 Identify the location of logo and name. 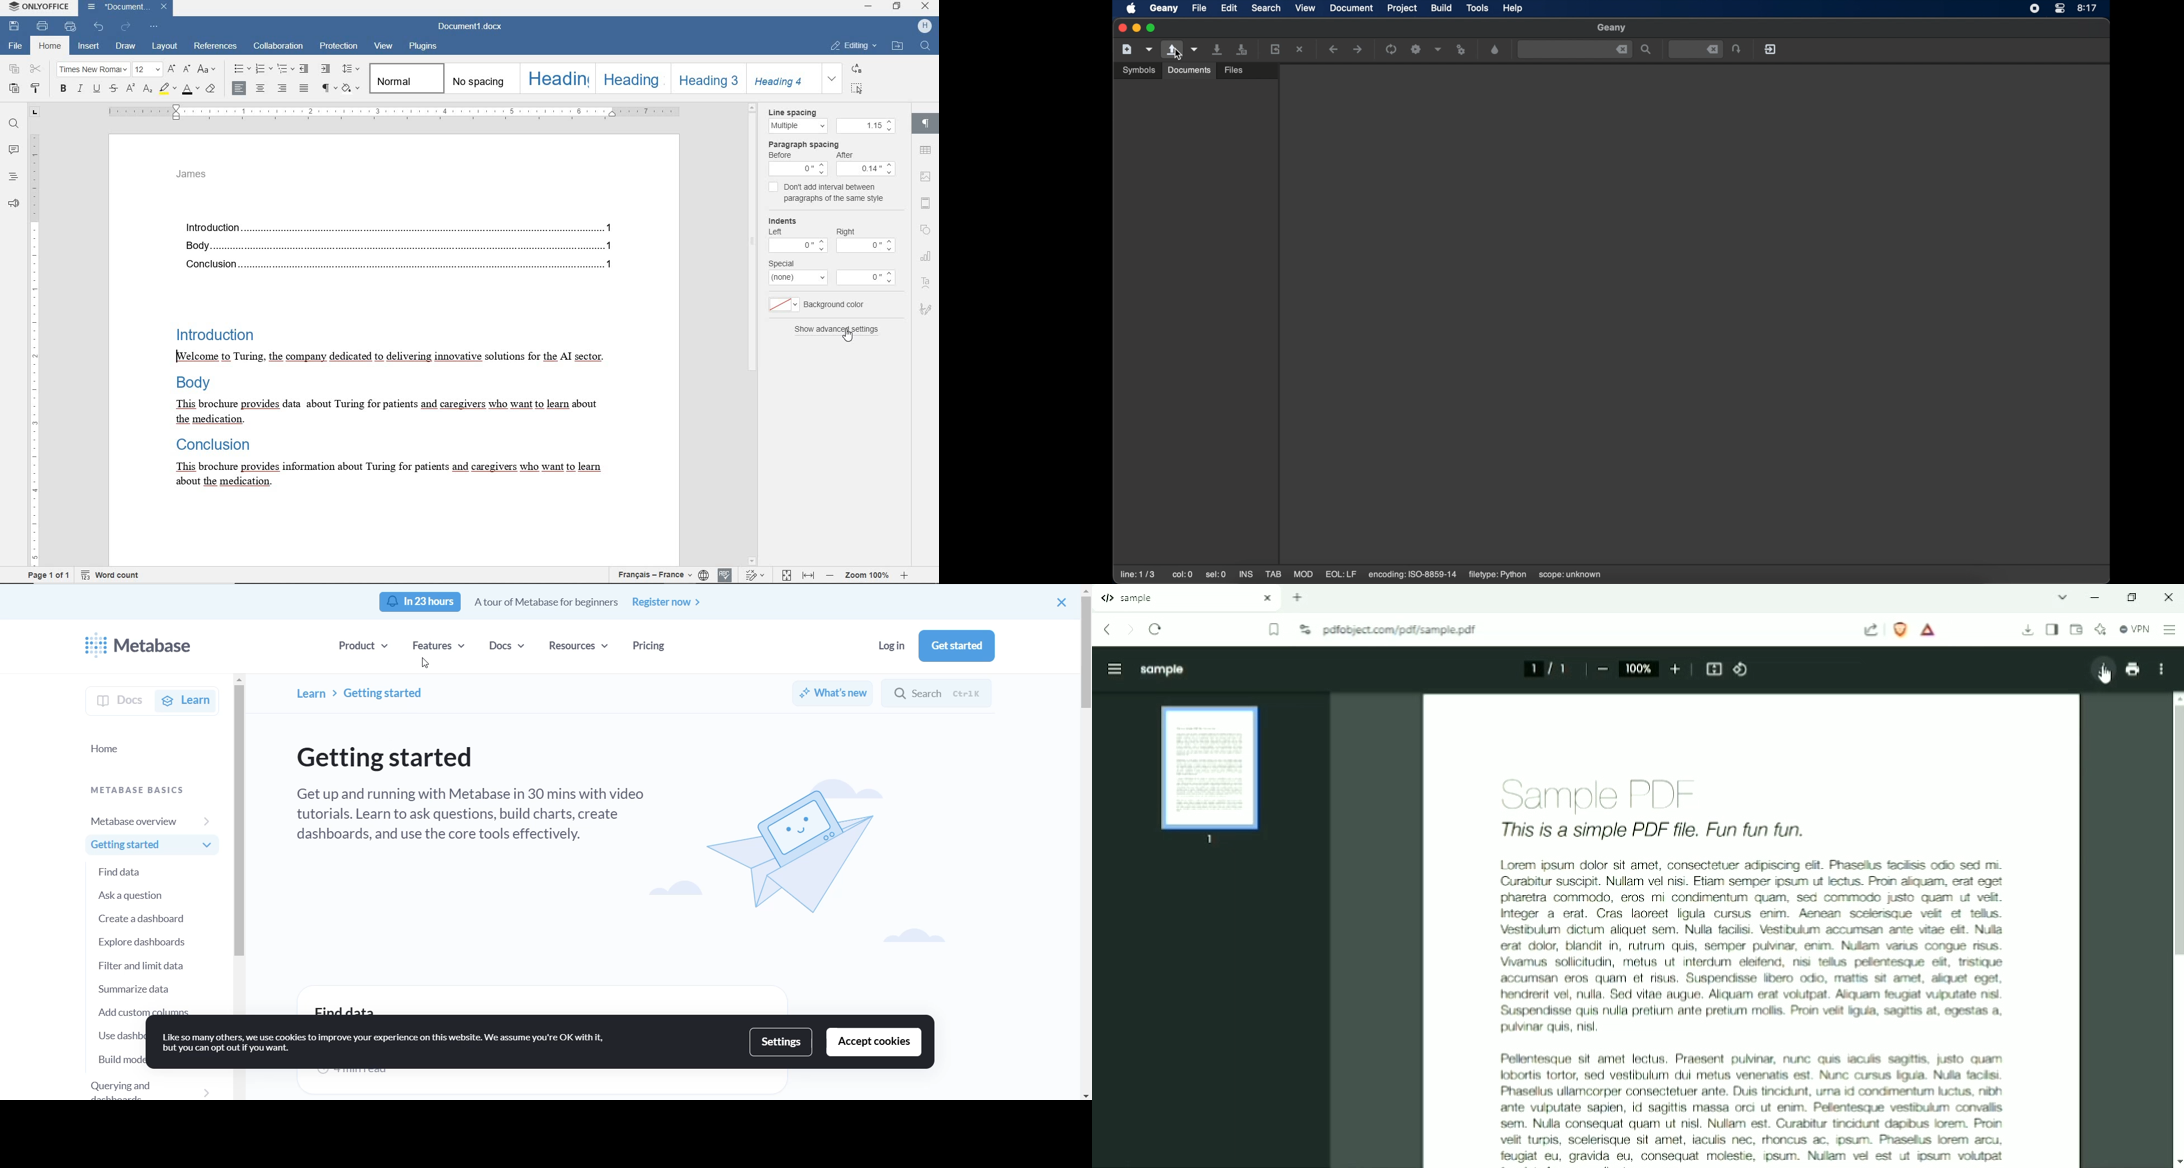
(149, 647).